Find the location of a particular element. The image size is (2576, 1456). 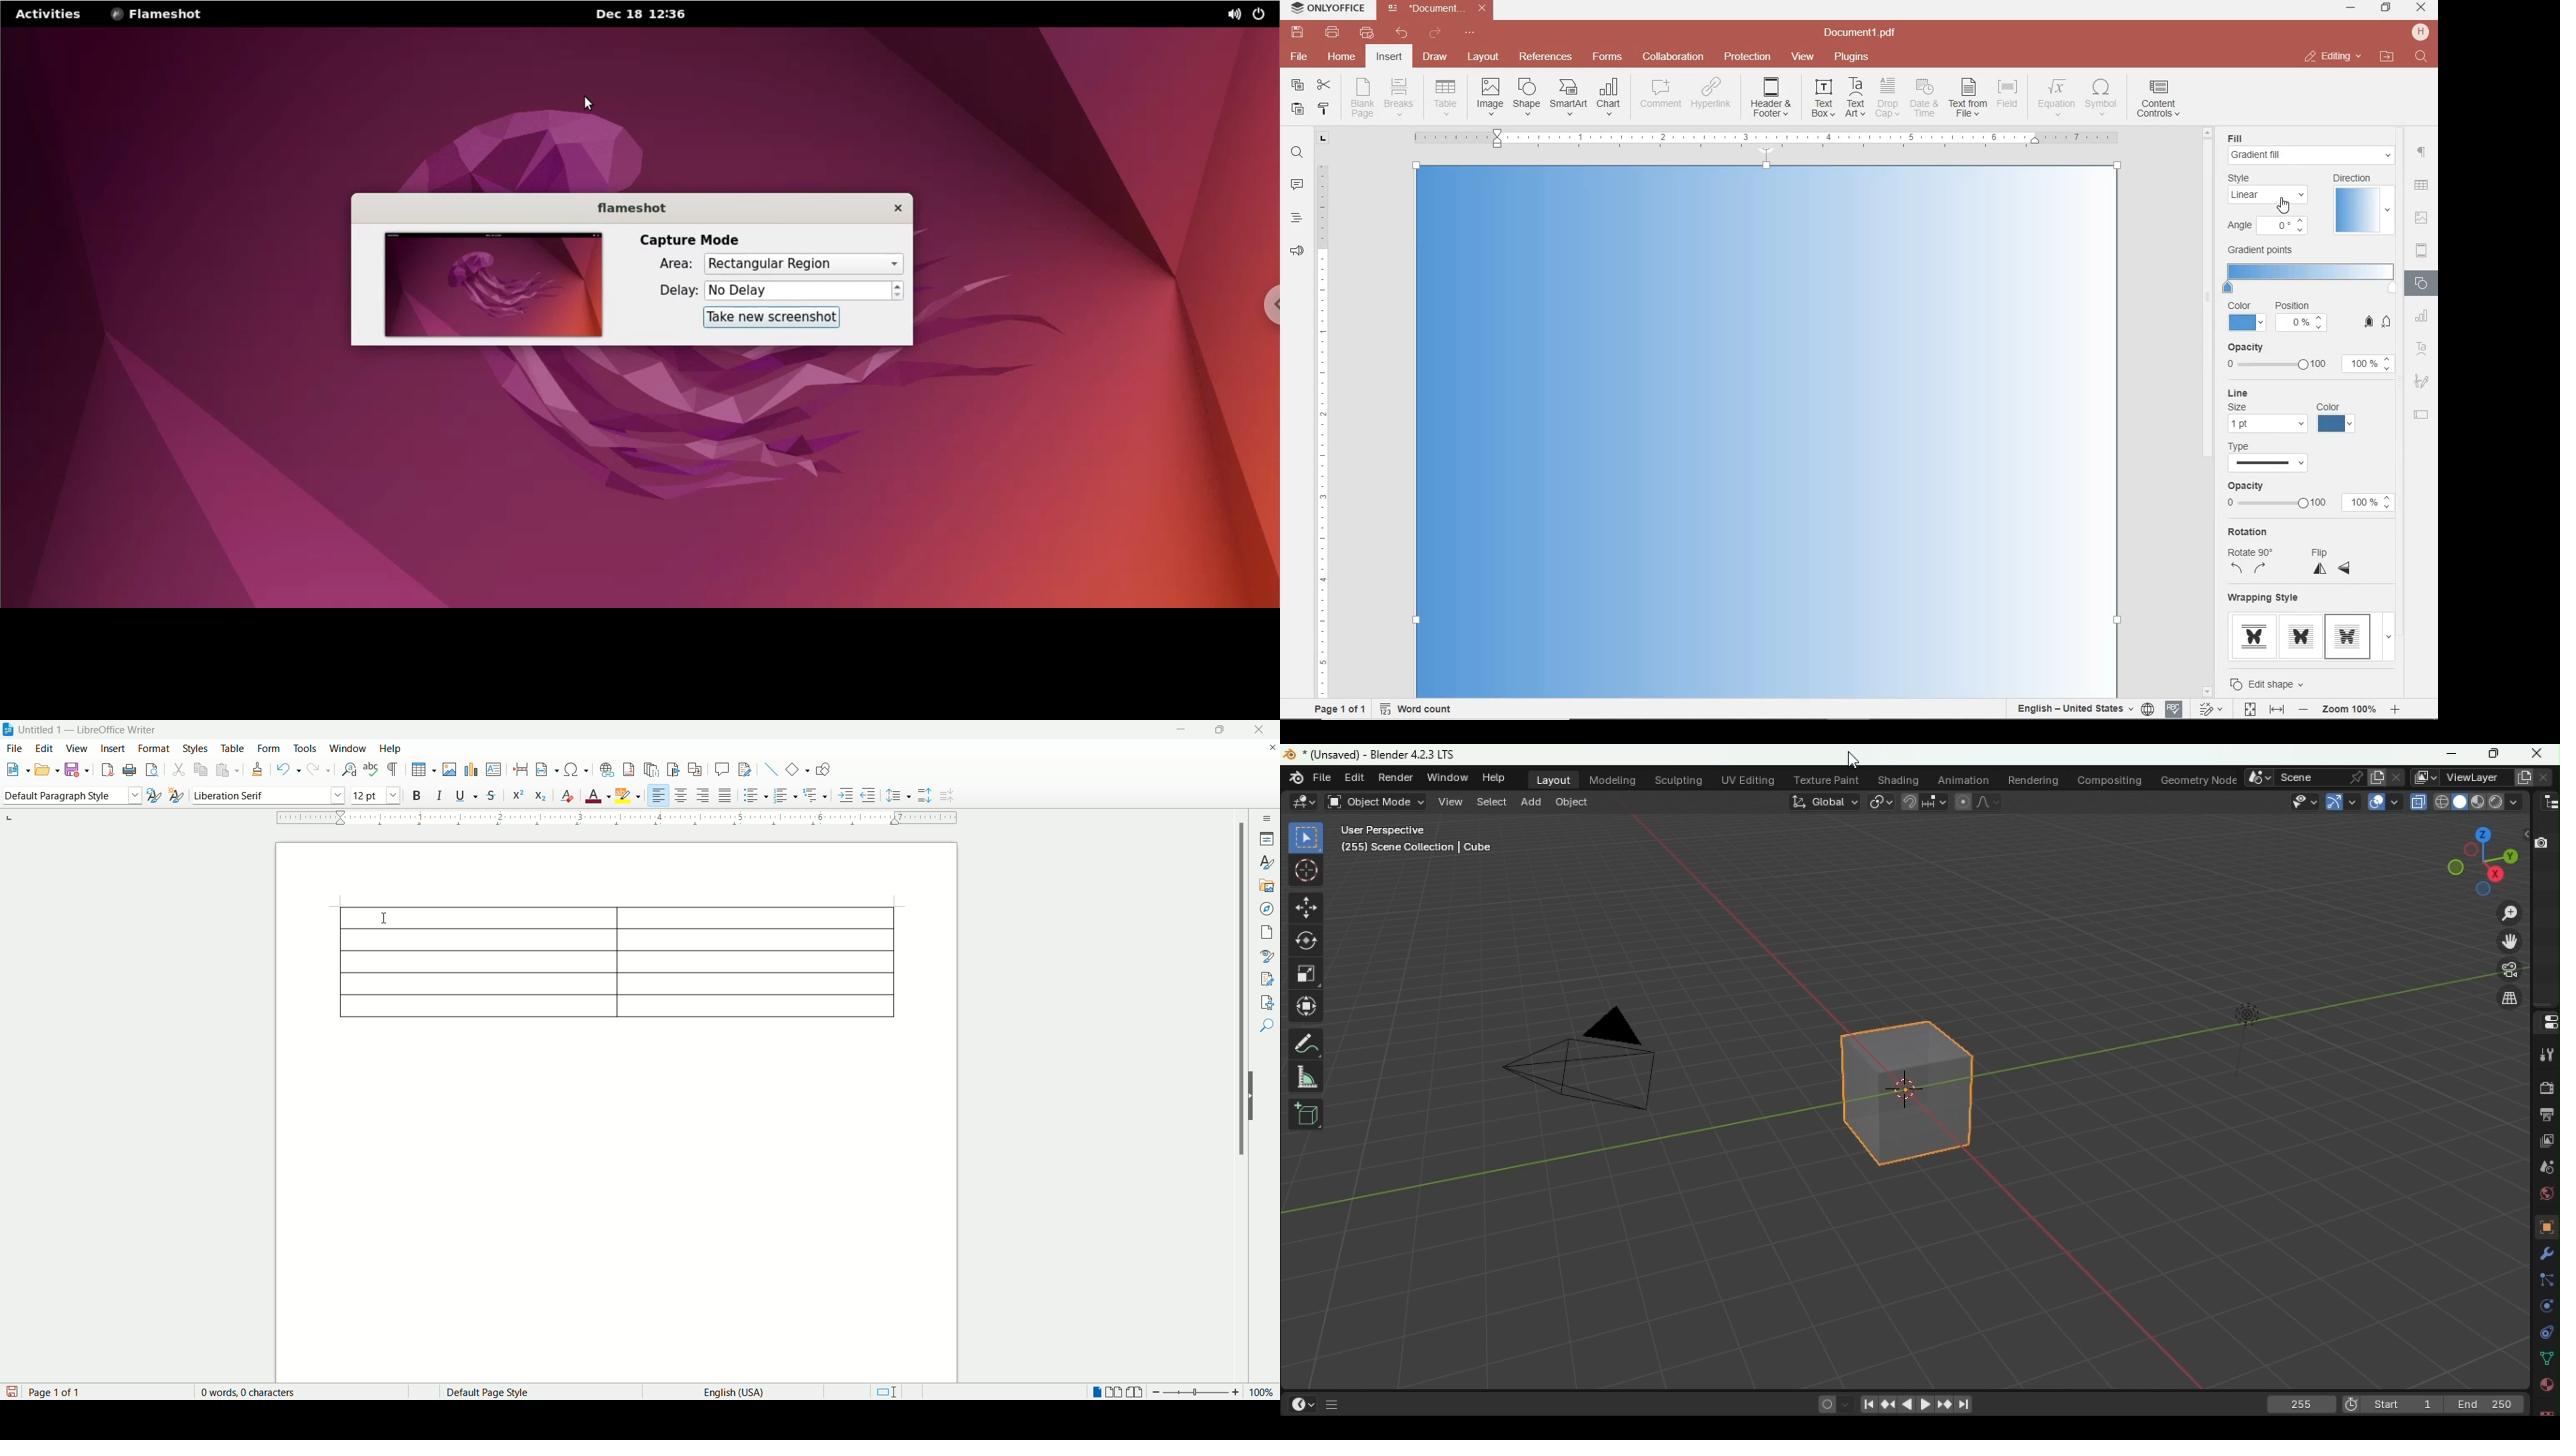

double page view is located at coordinates (1117, 1392).